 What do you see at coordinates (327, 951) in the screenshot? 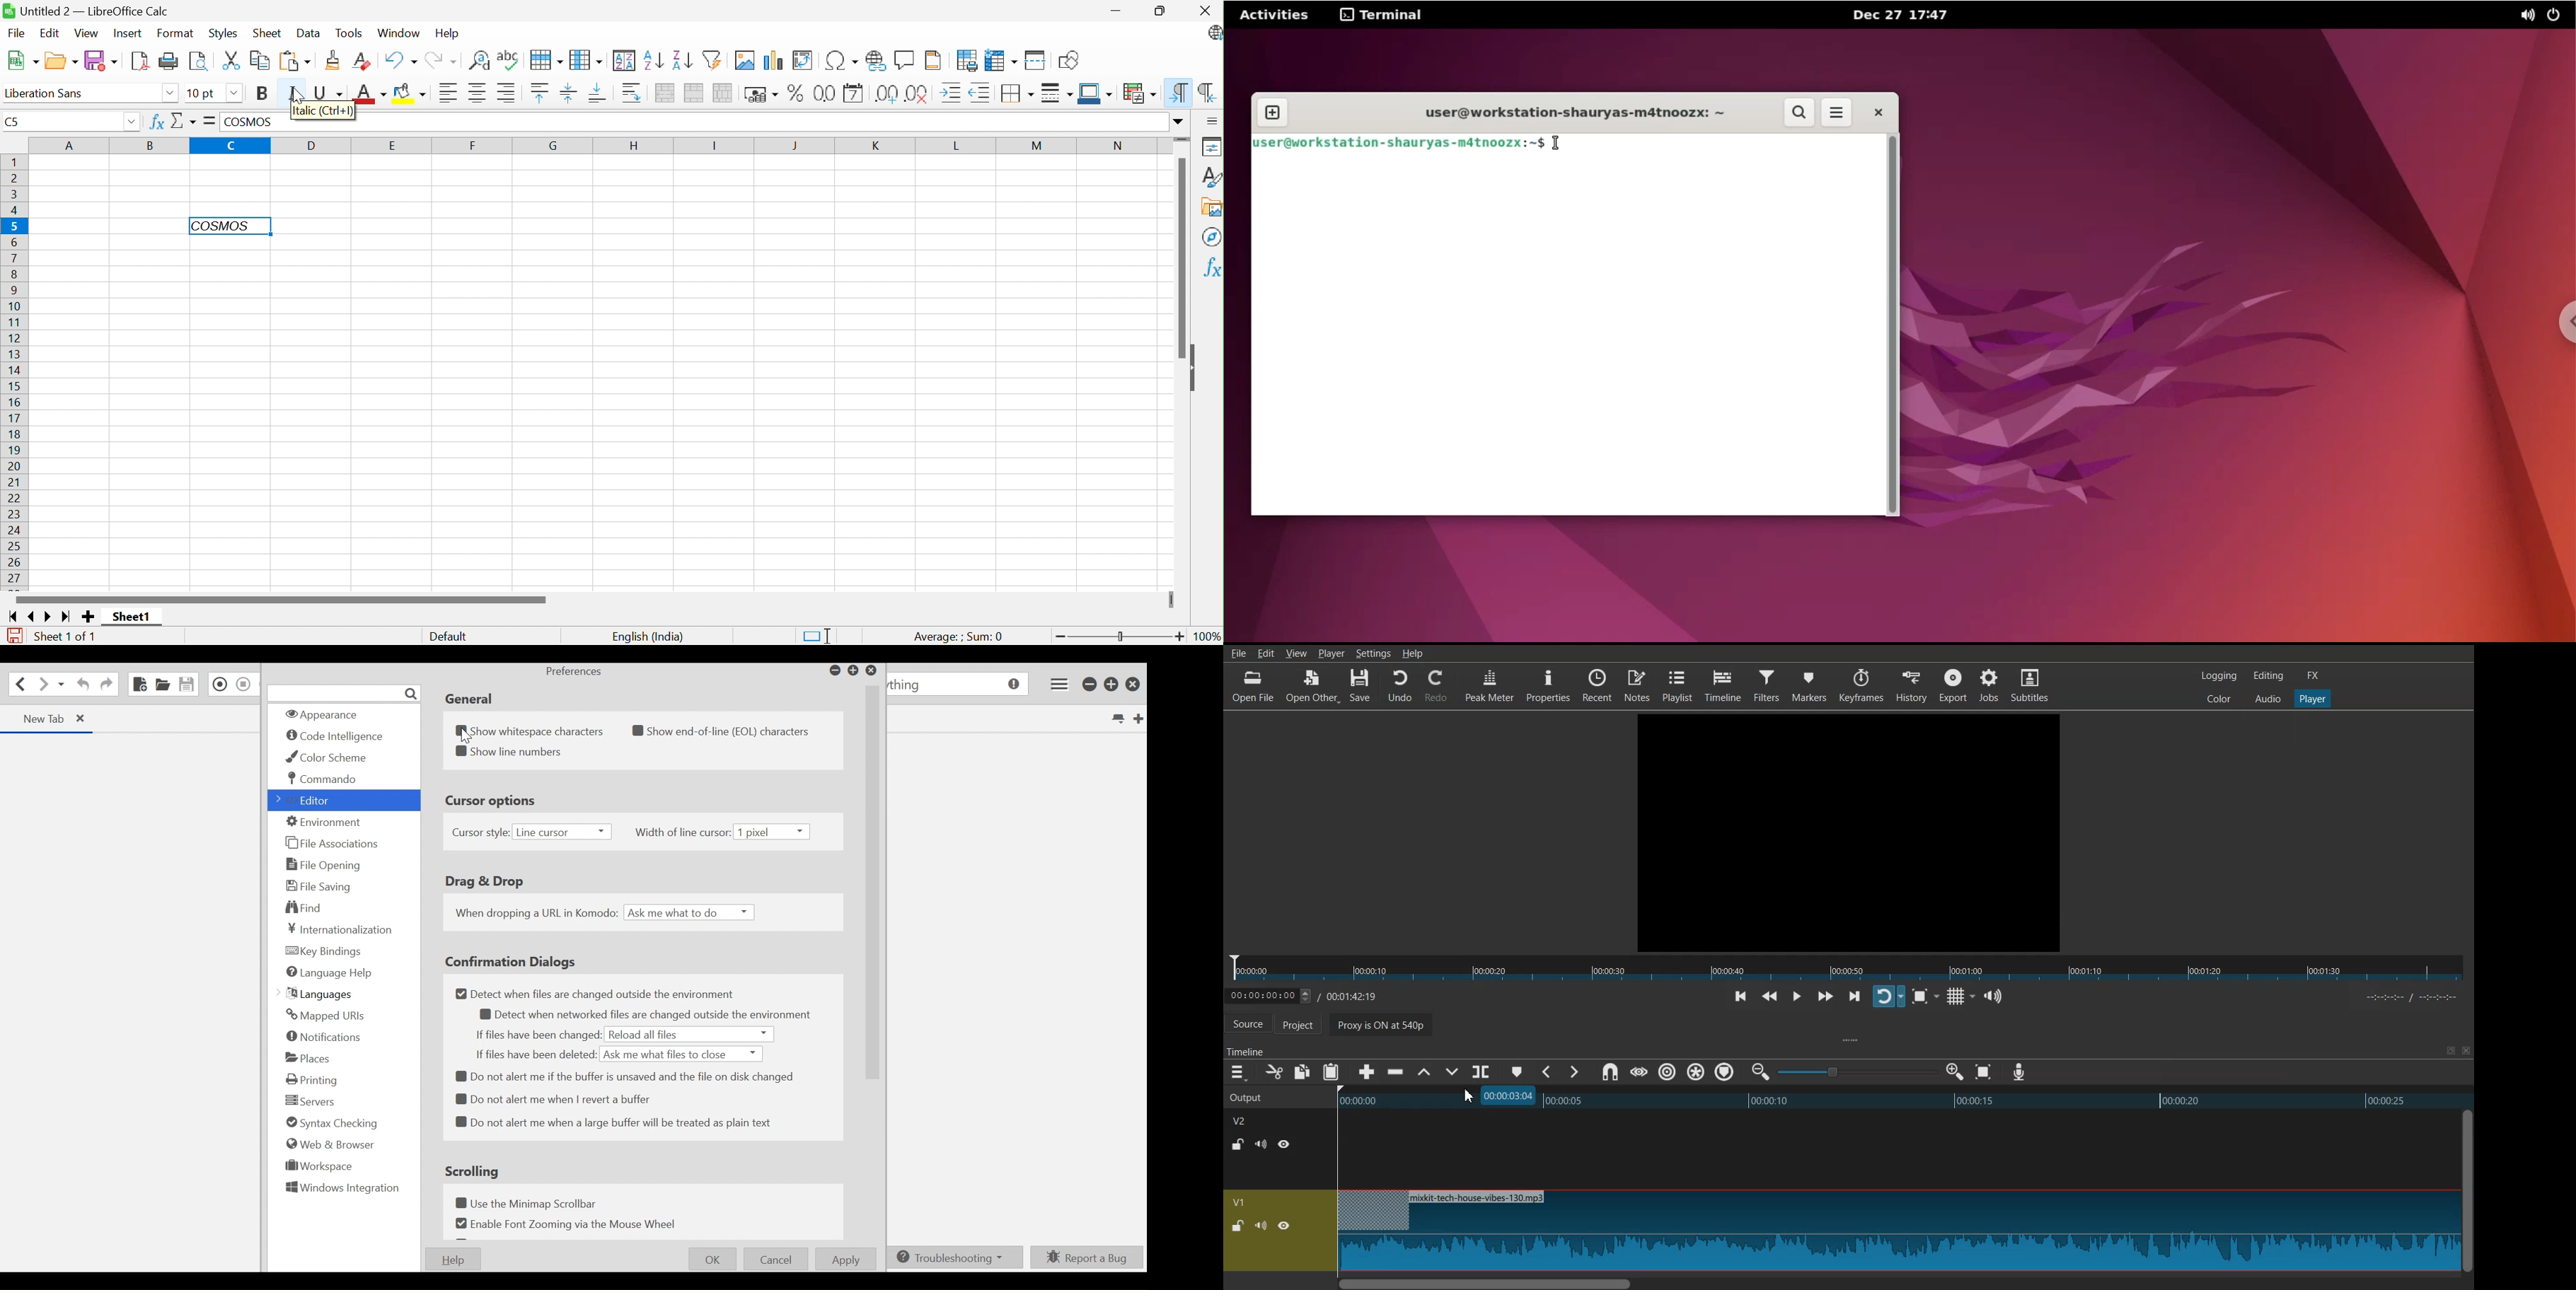
I see `Key Finding` at bounding box center [327, 951].